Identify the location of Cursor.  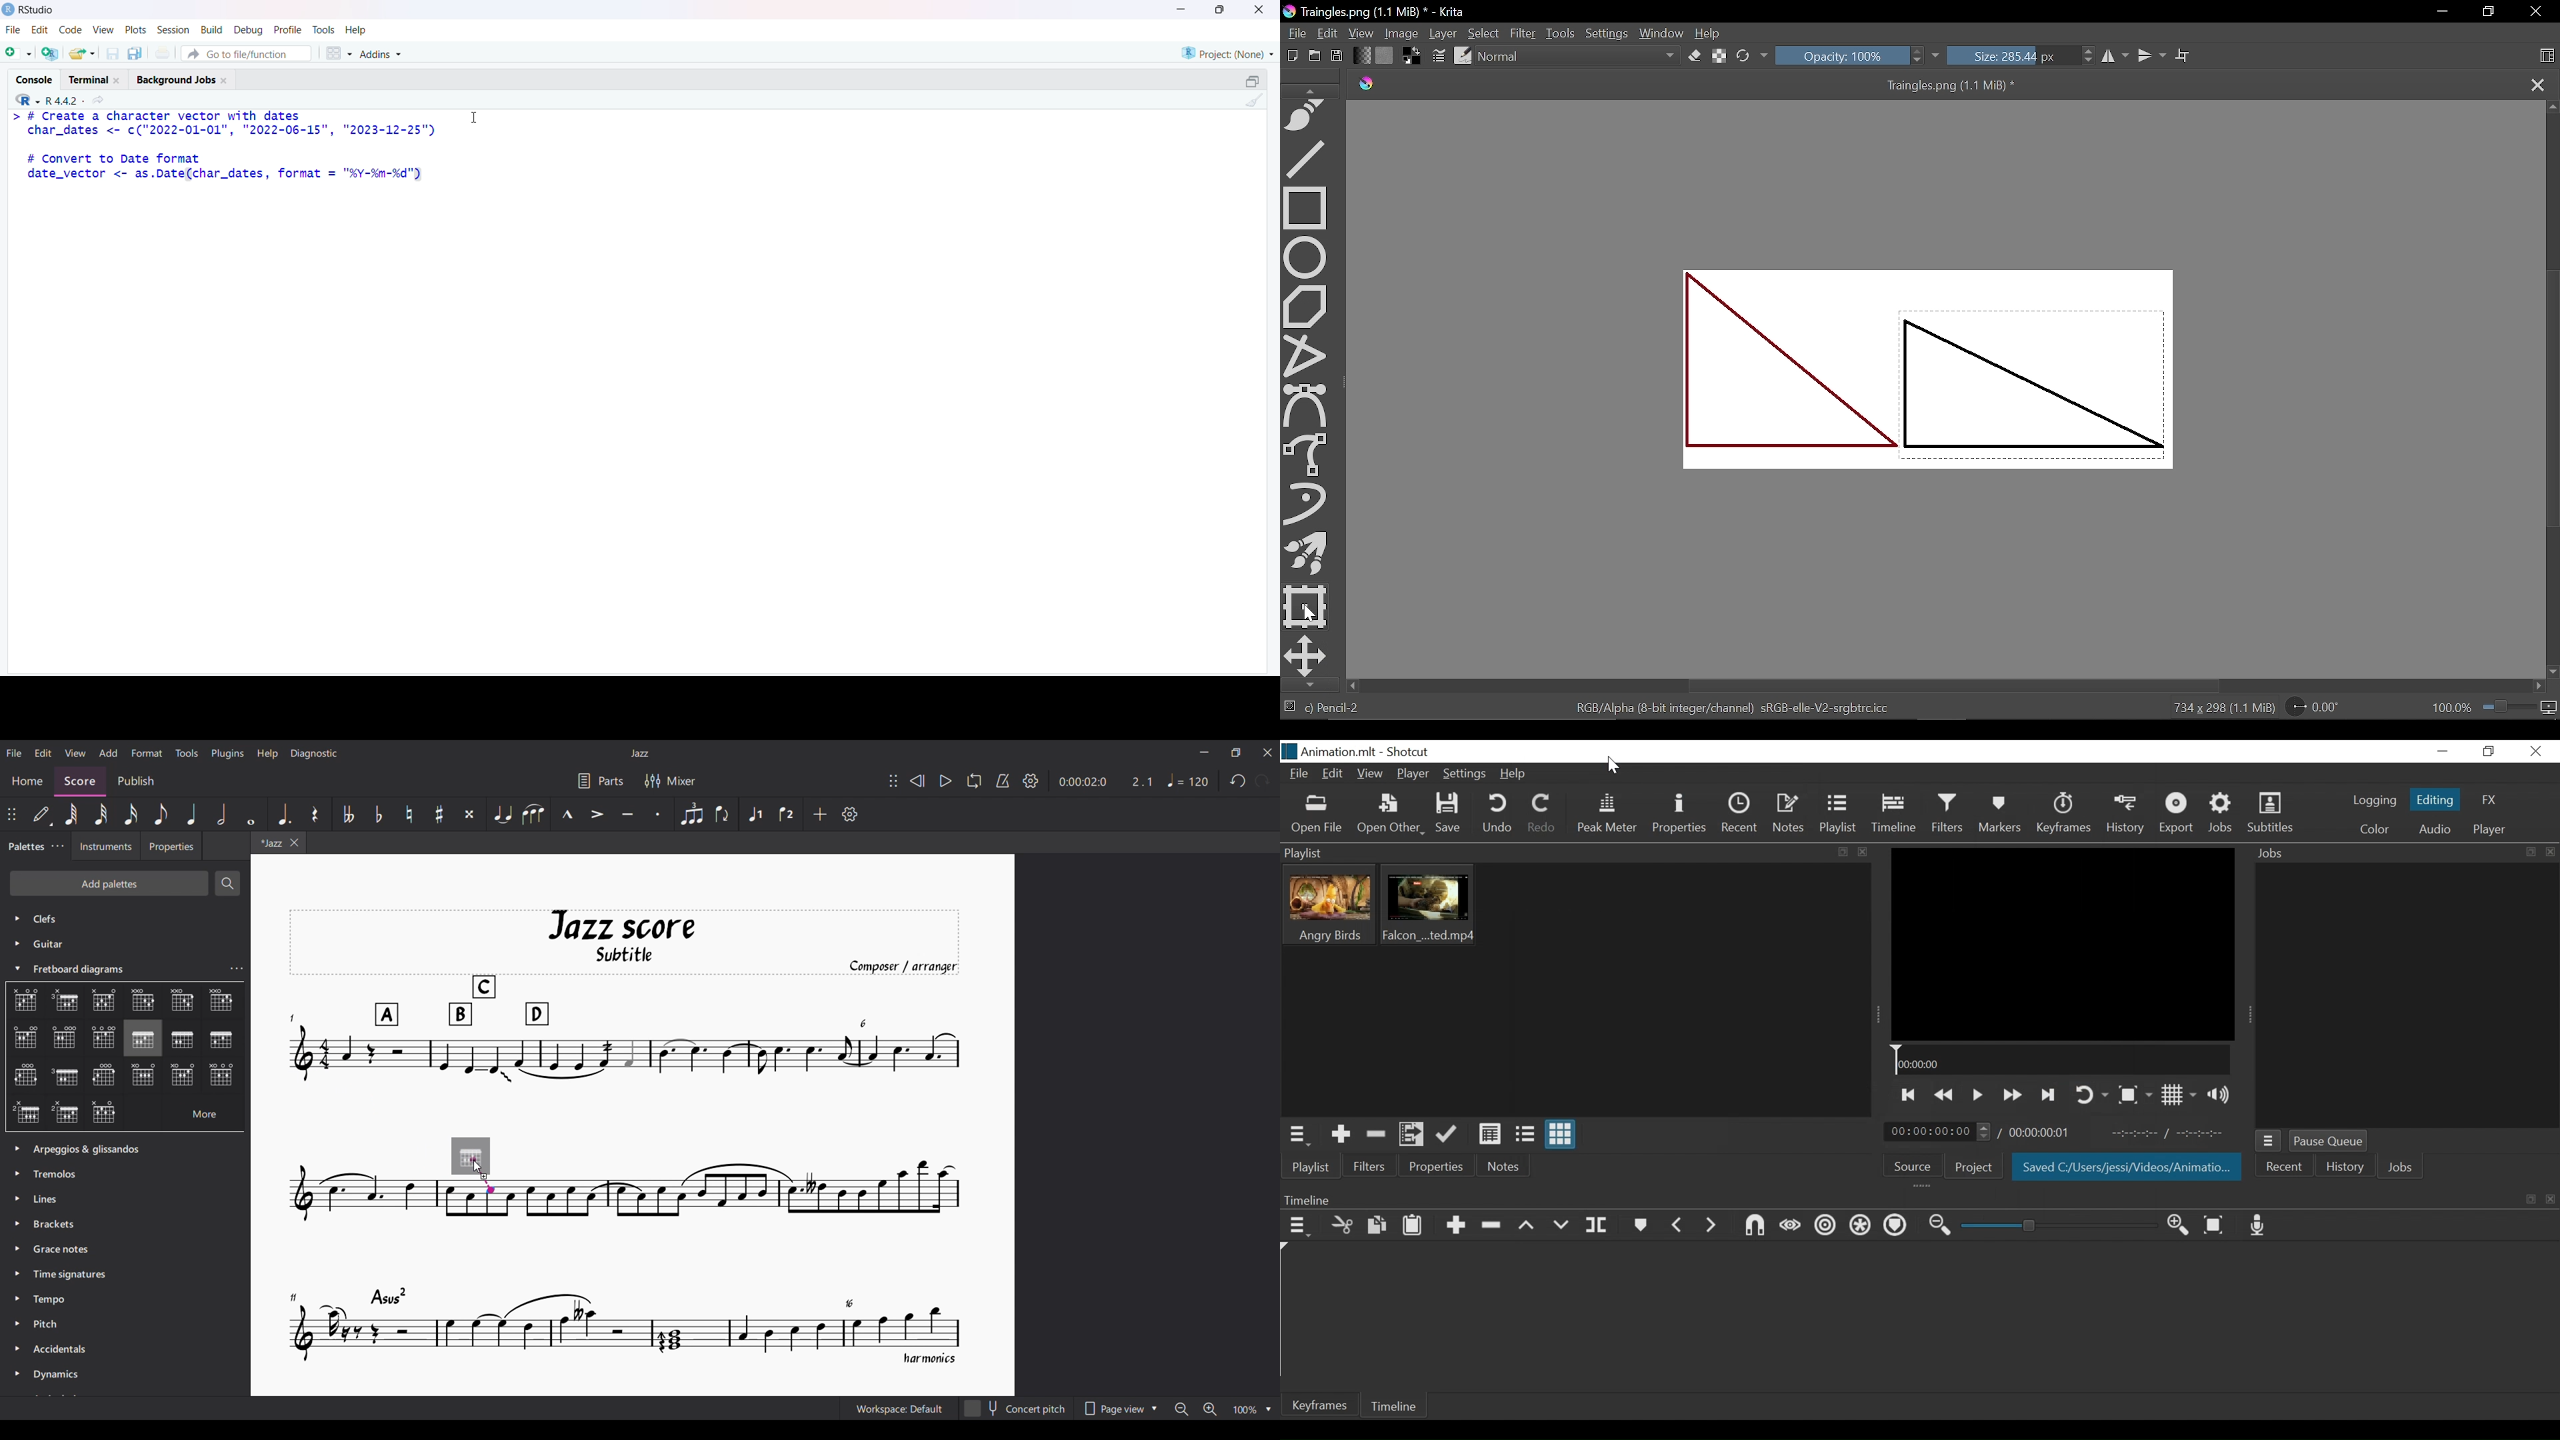
(474, 117).